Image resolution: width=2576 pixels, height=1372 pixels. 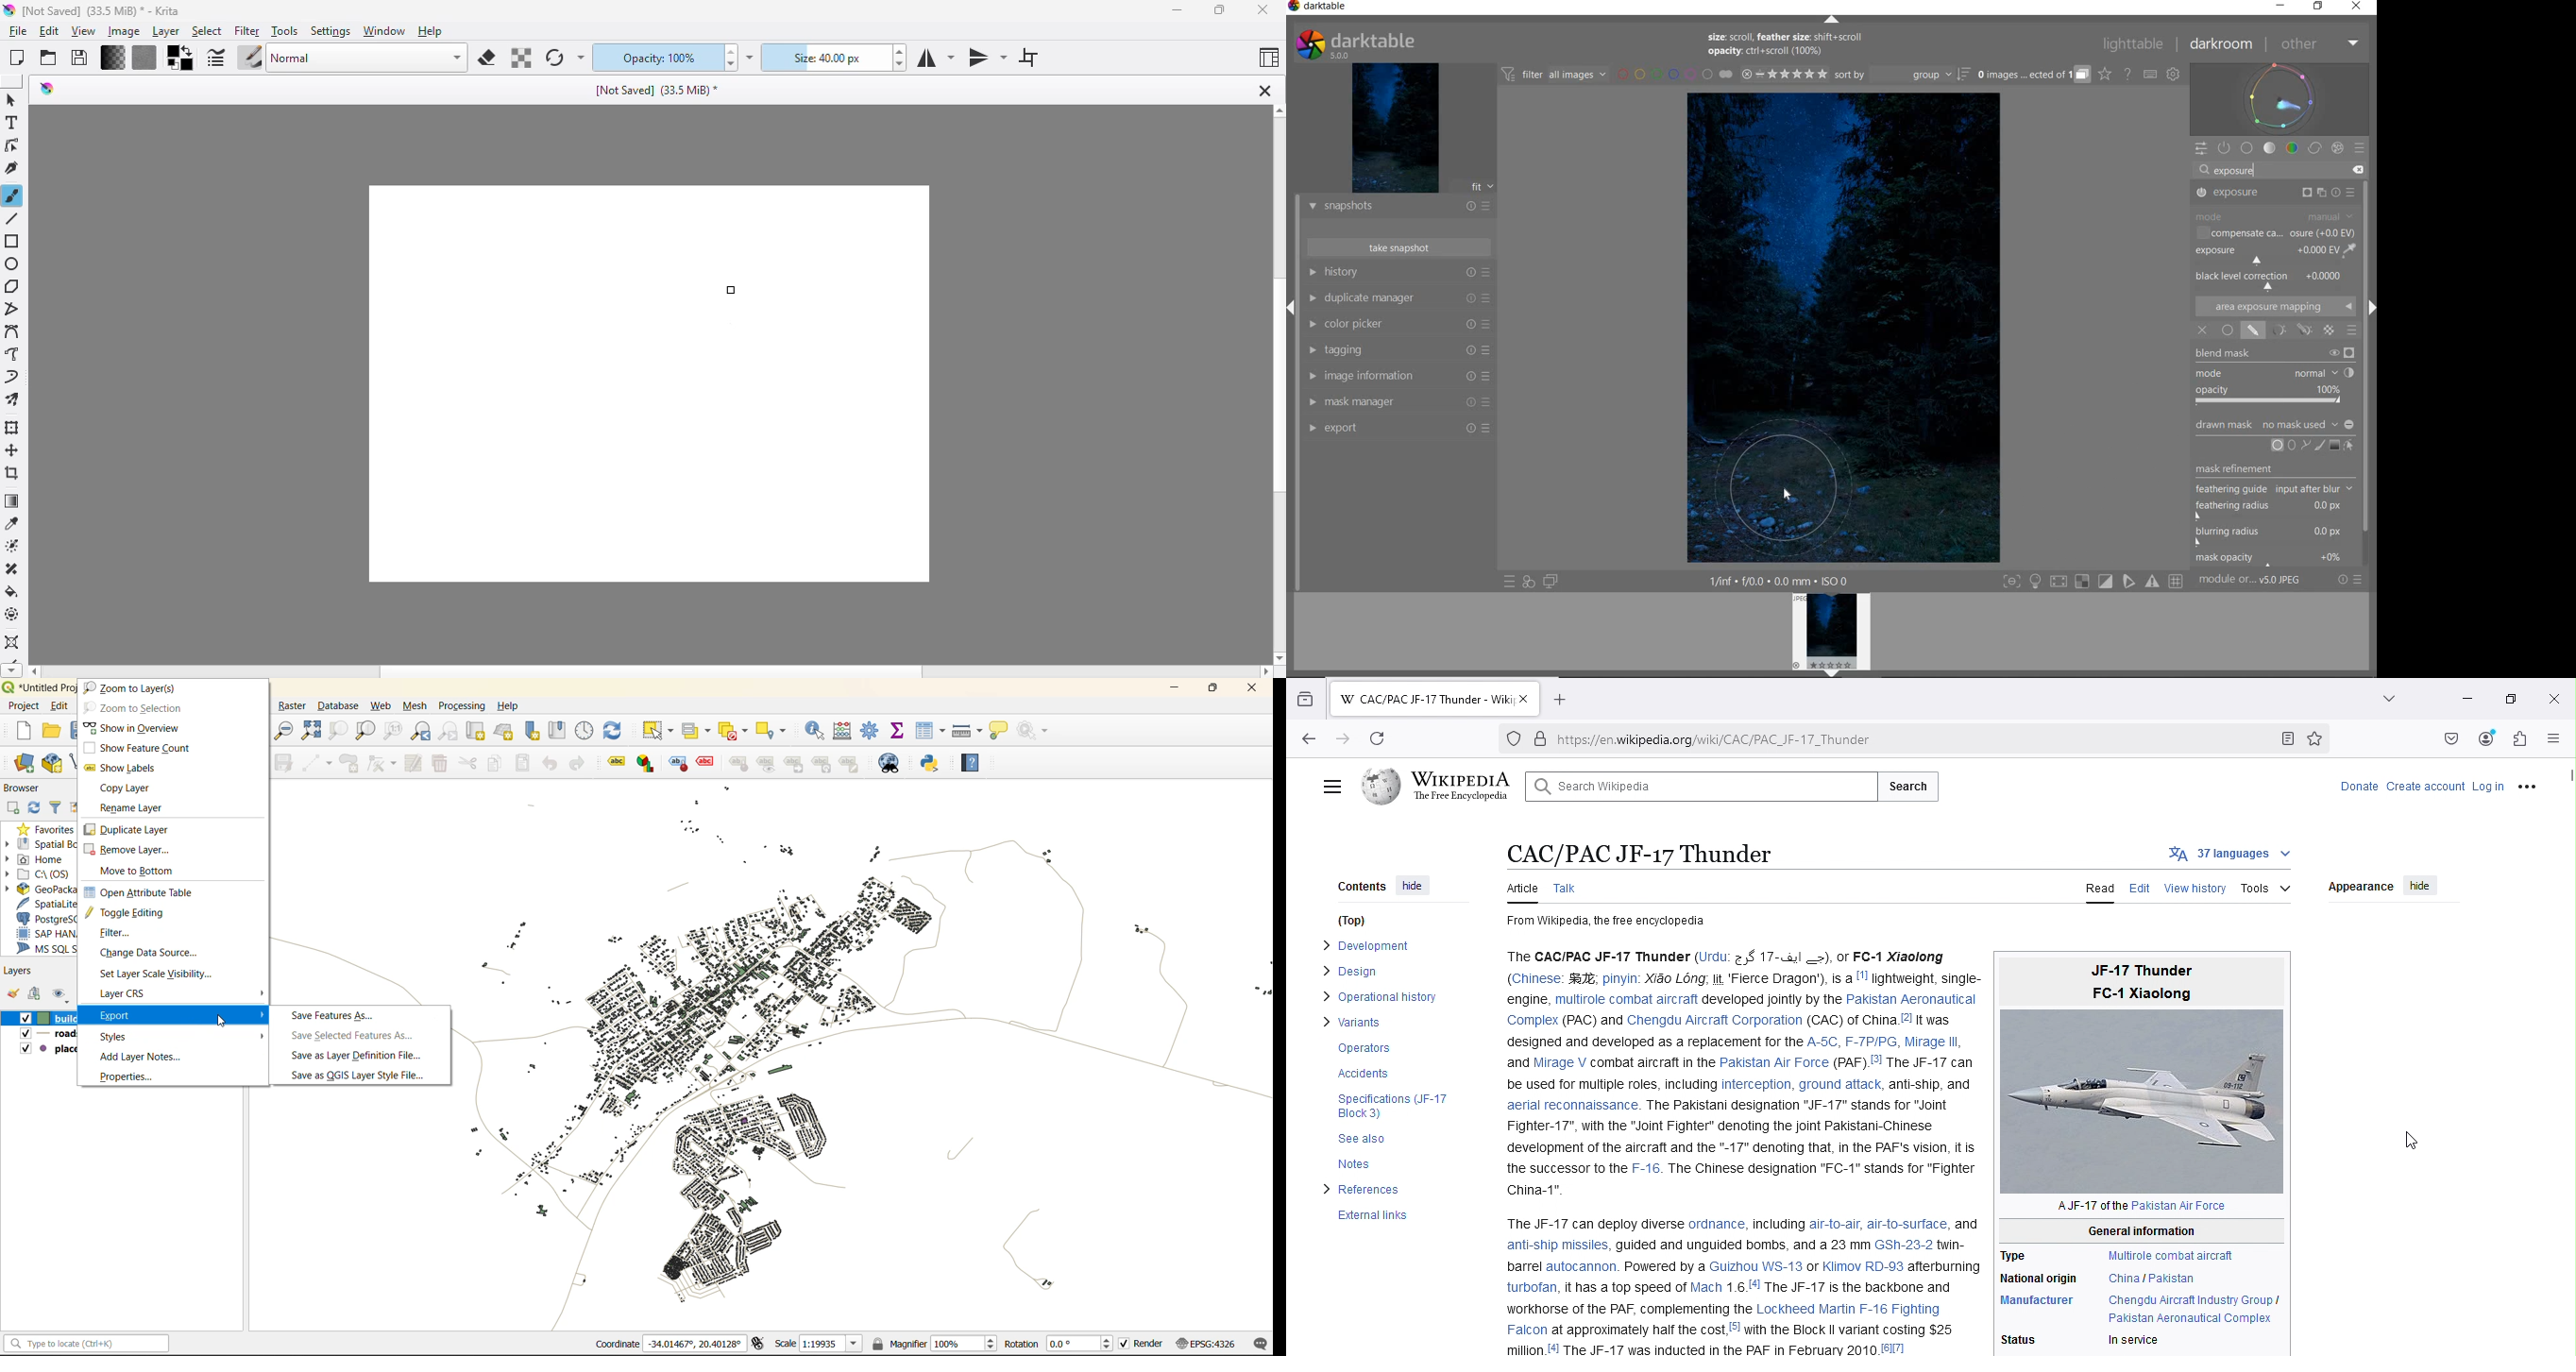 What do you see at coordinates (13, 101) in the screenshot?
I see `select shapes tool` at bounding box center [13, 101].